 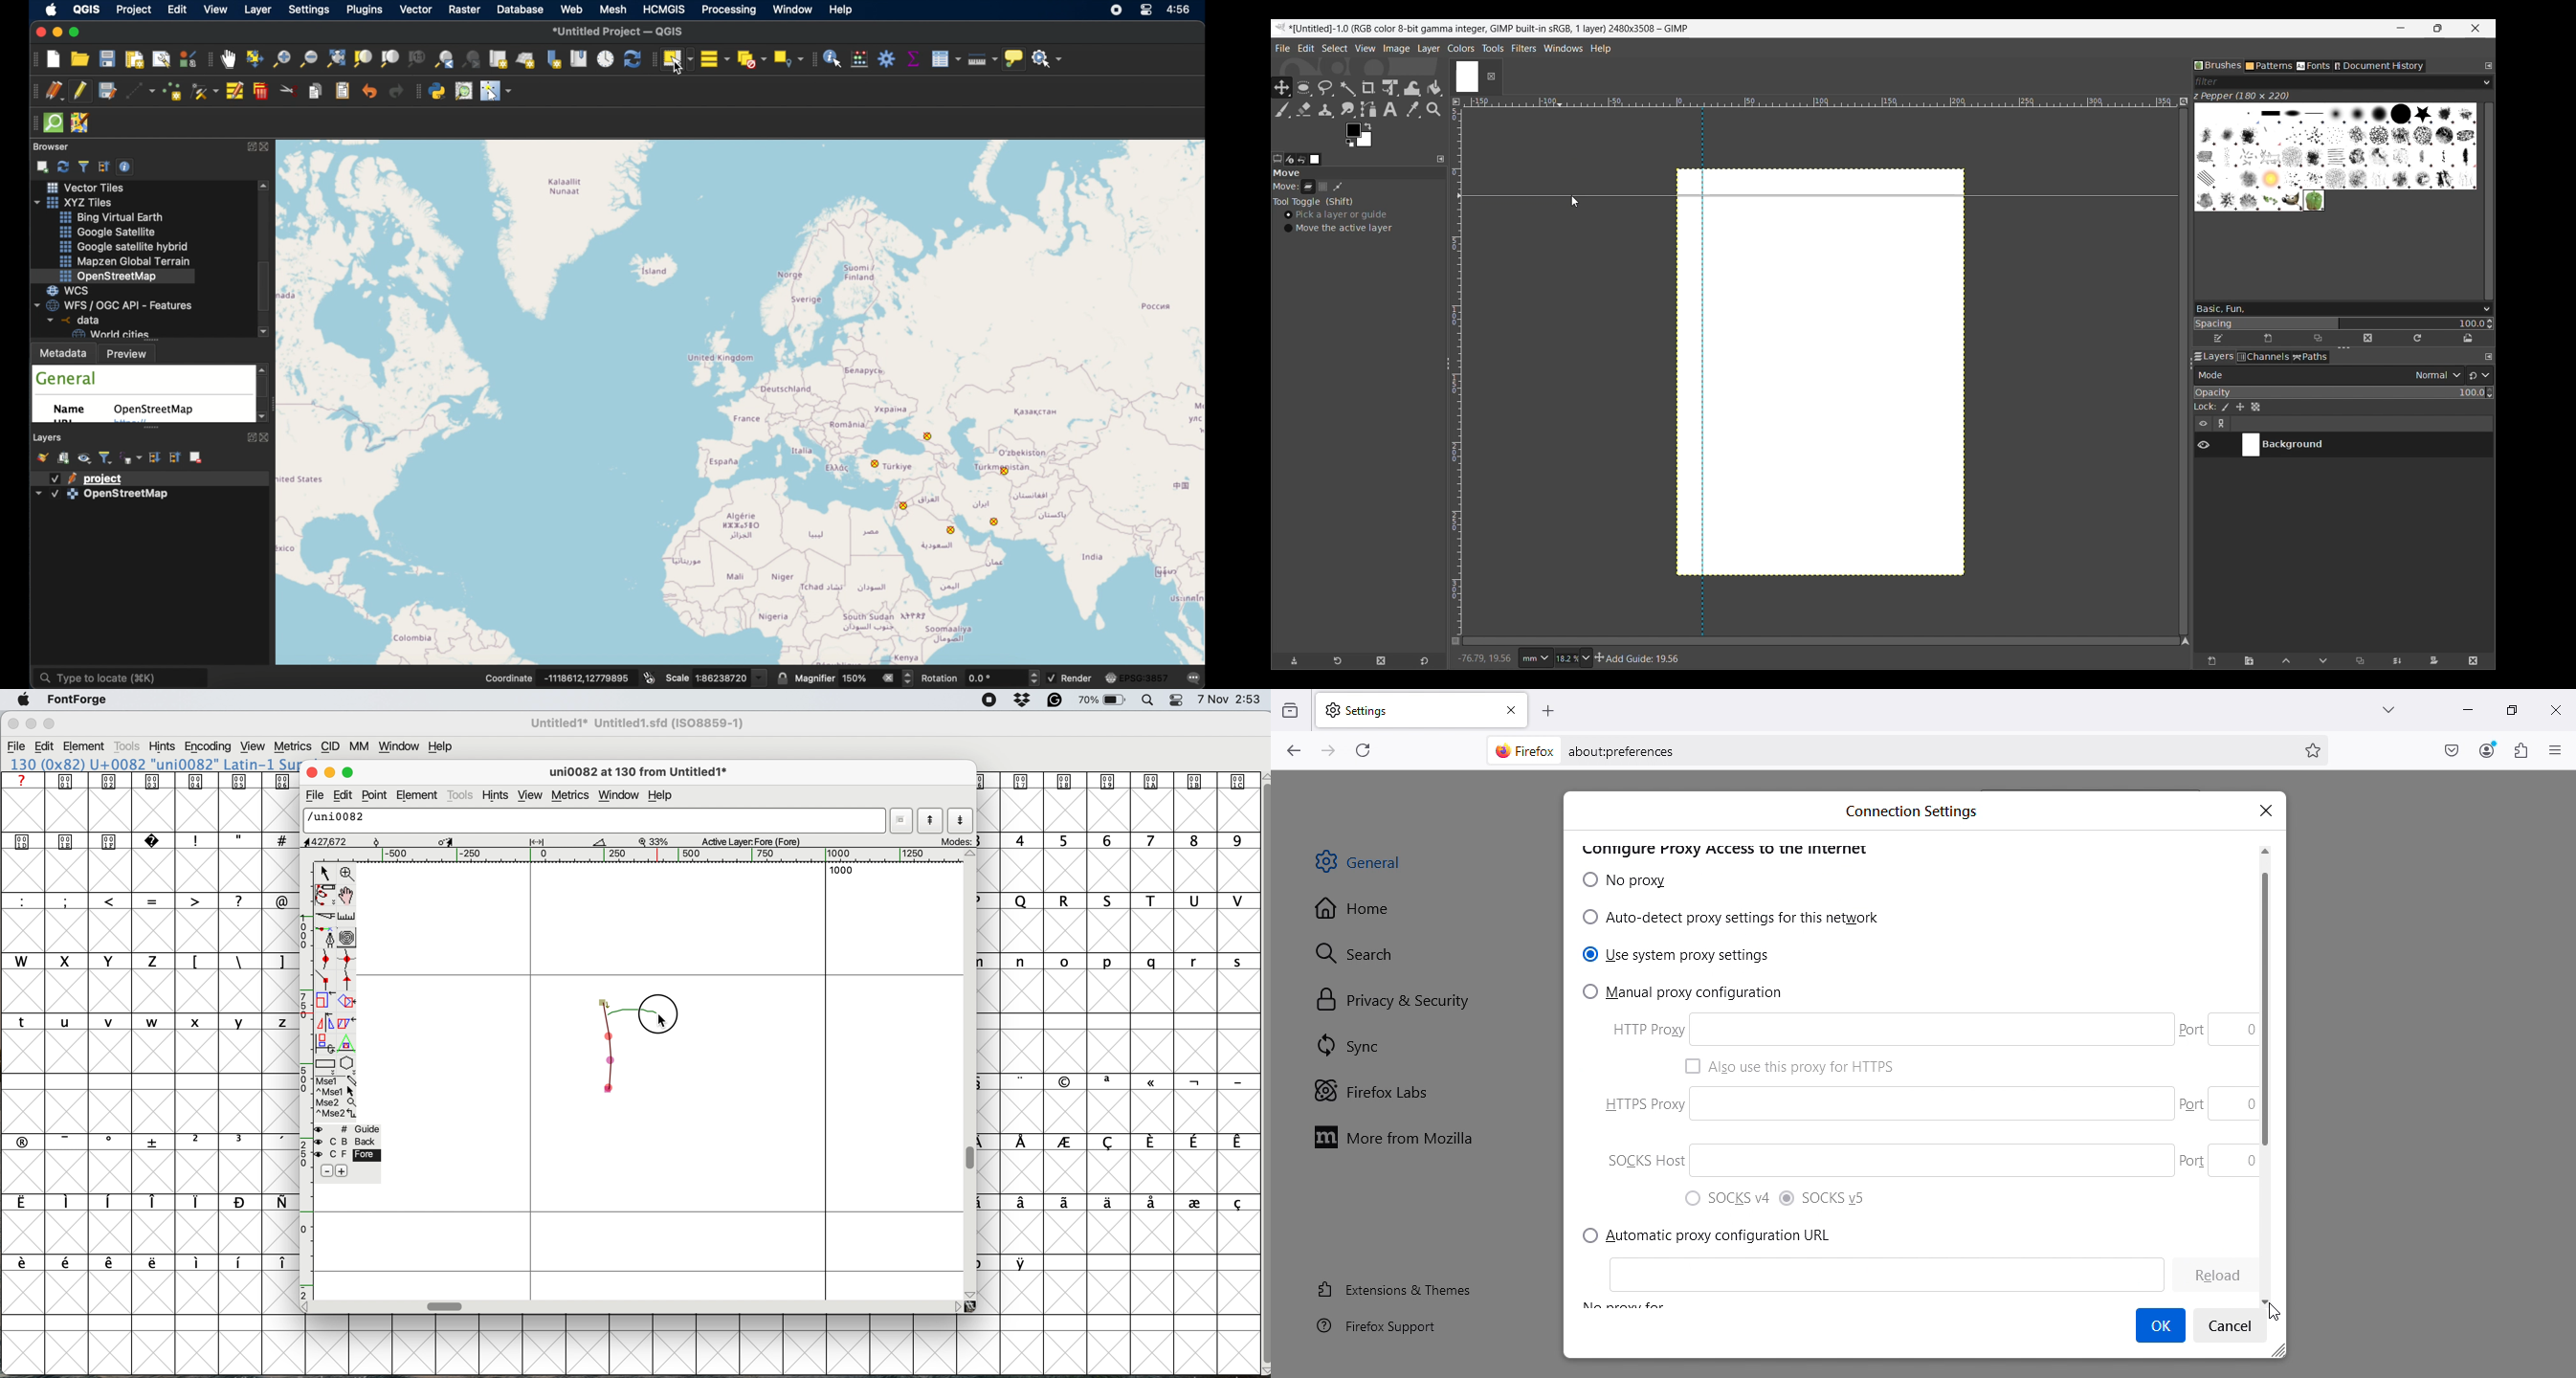 What do you see at coordinates (1816, 101) in the screenshot?
I see `Horizontal euler` at bounding box center [1816, 101].